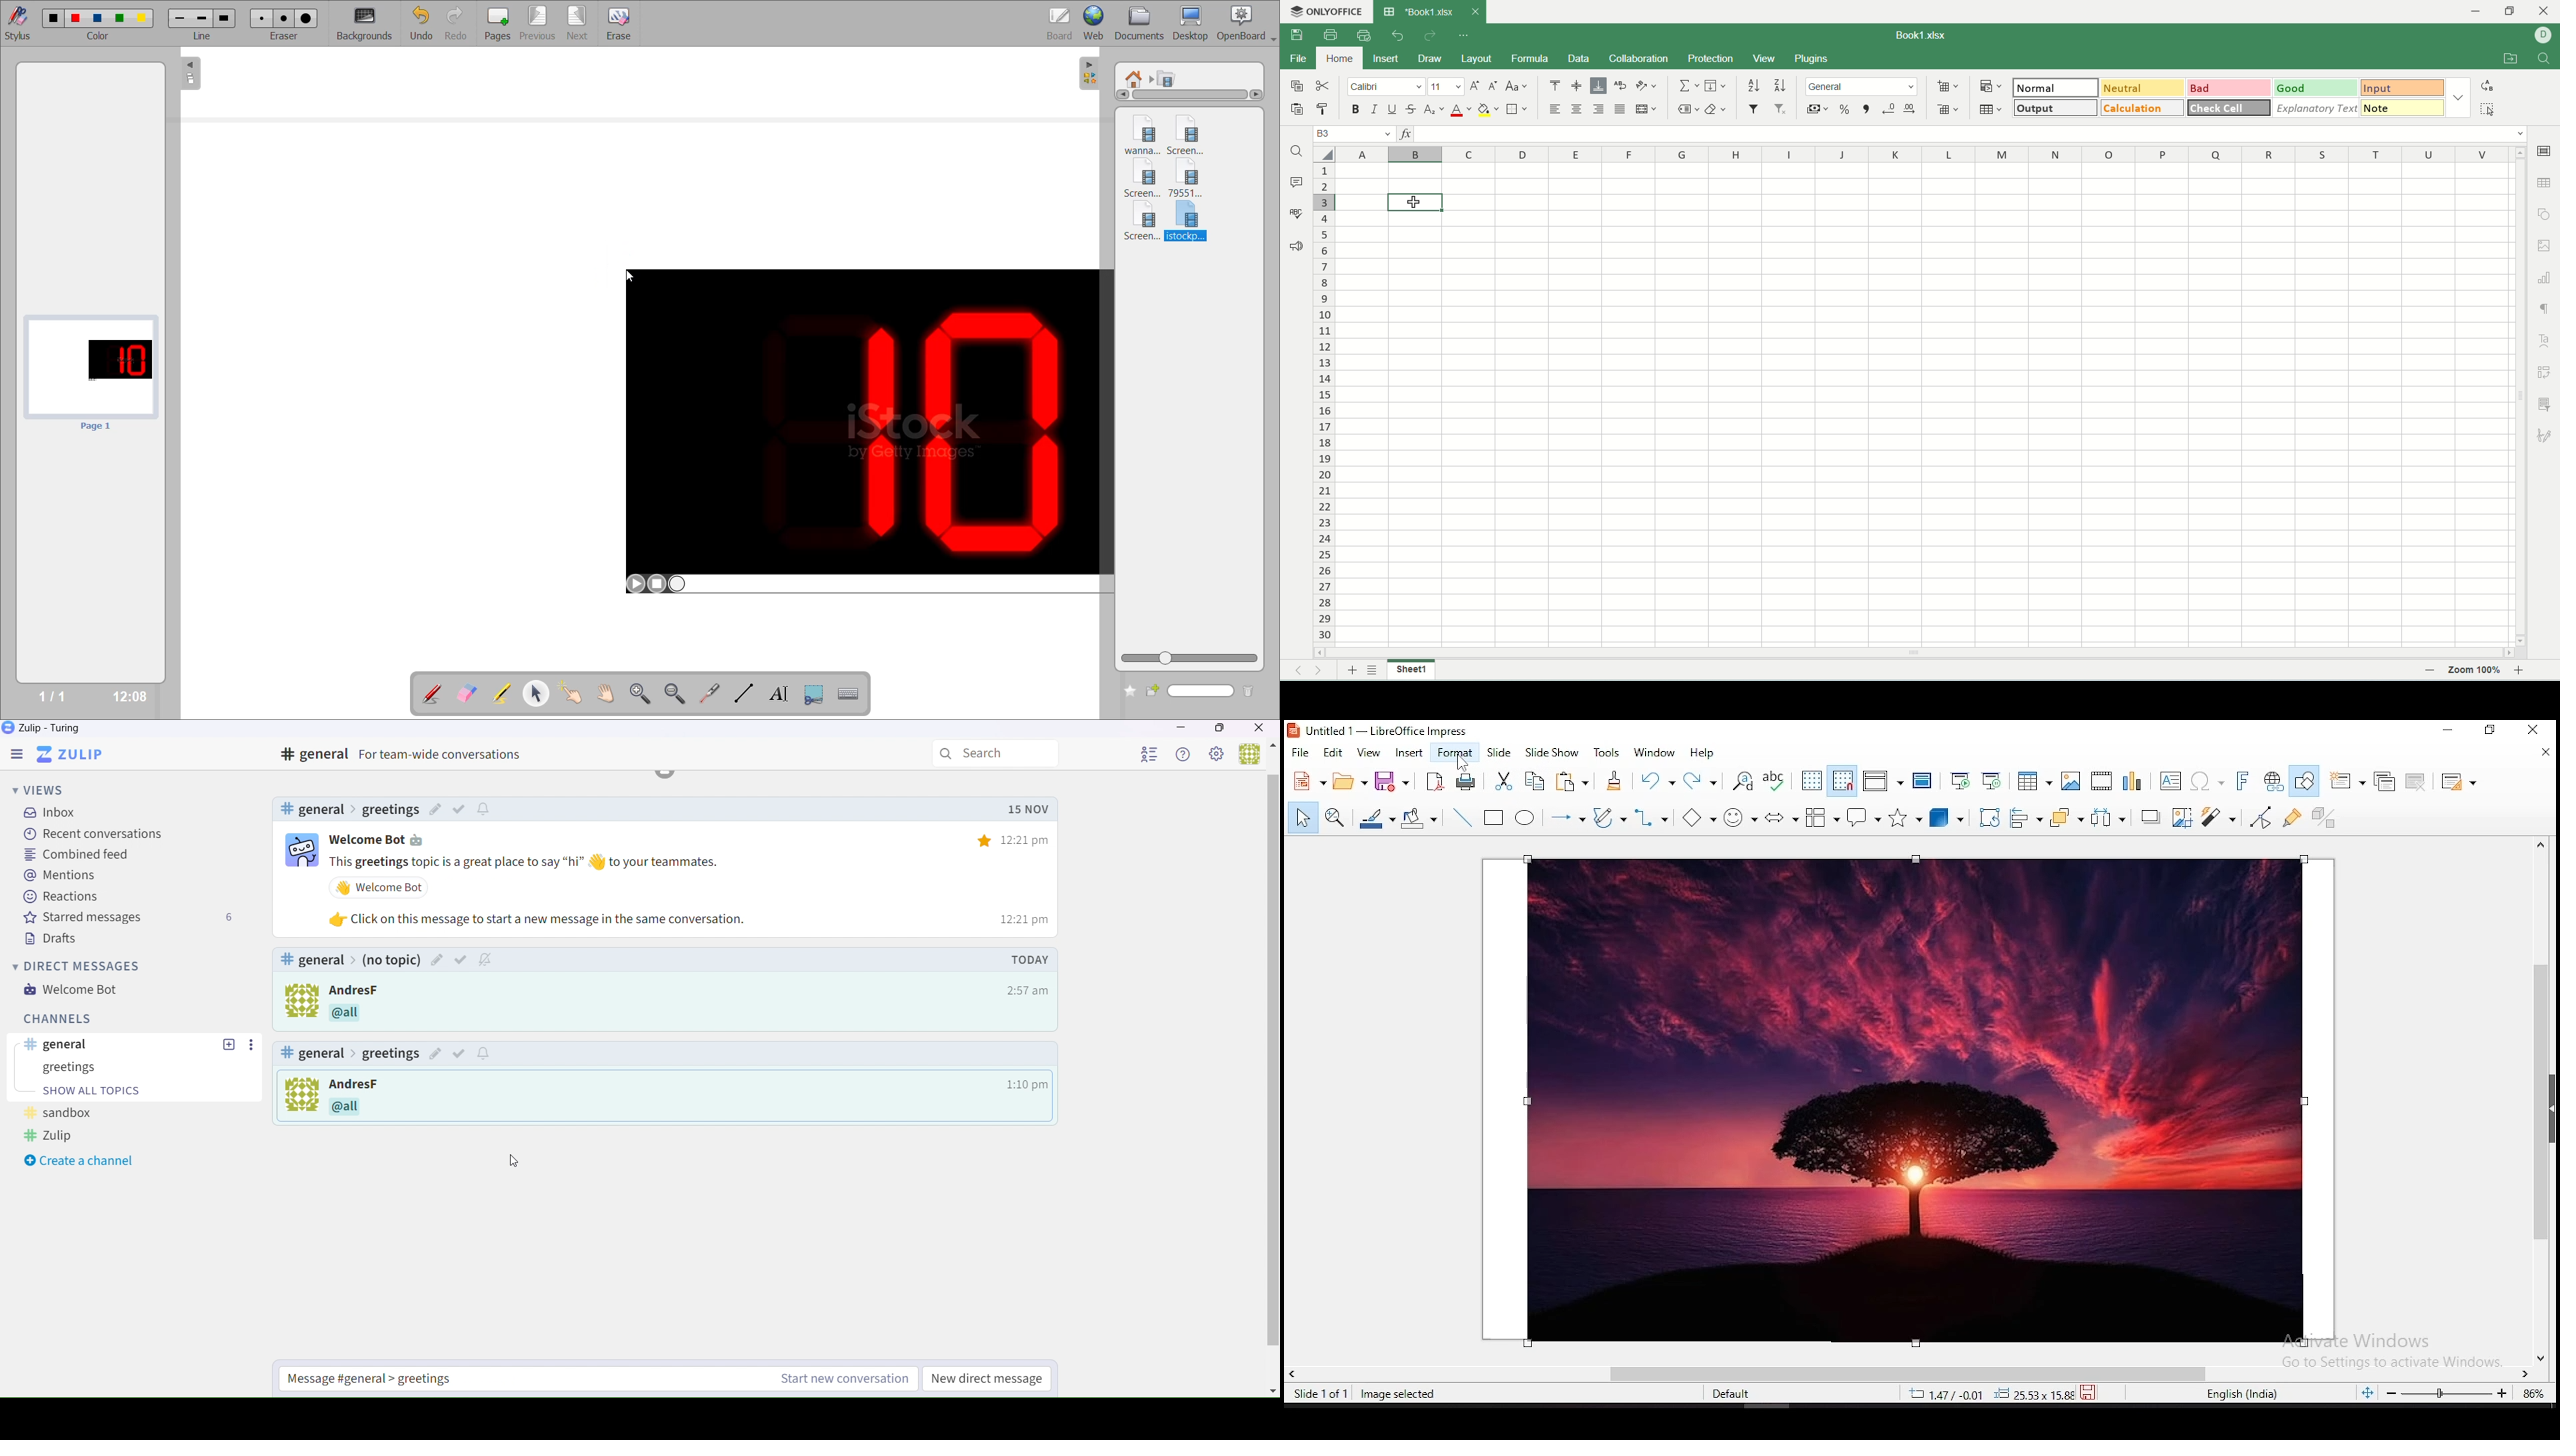  Describe the element at coordinates (1461, 817) in the screenshot. I see `insert line` at that location.